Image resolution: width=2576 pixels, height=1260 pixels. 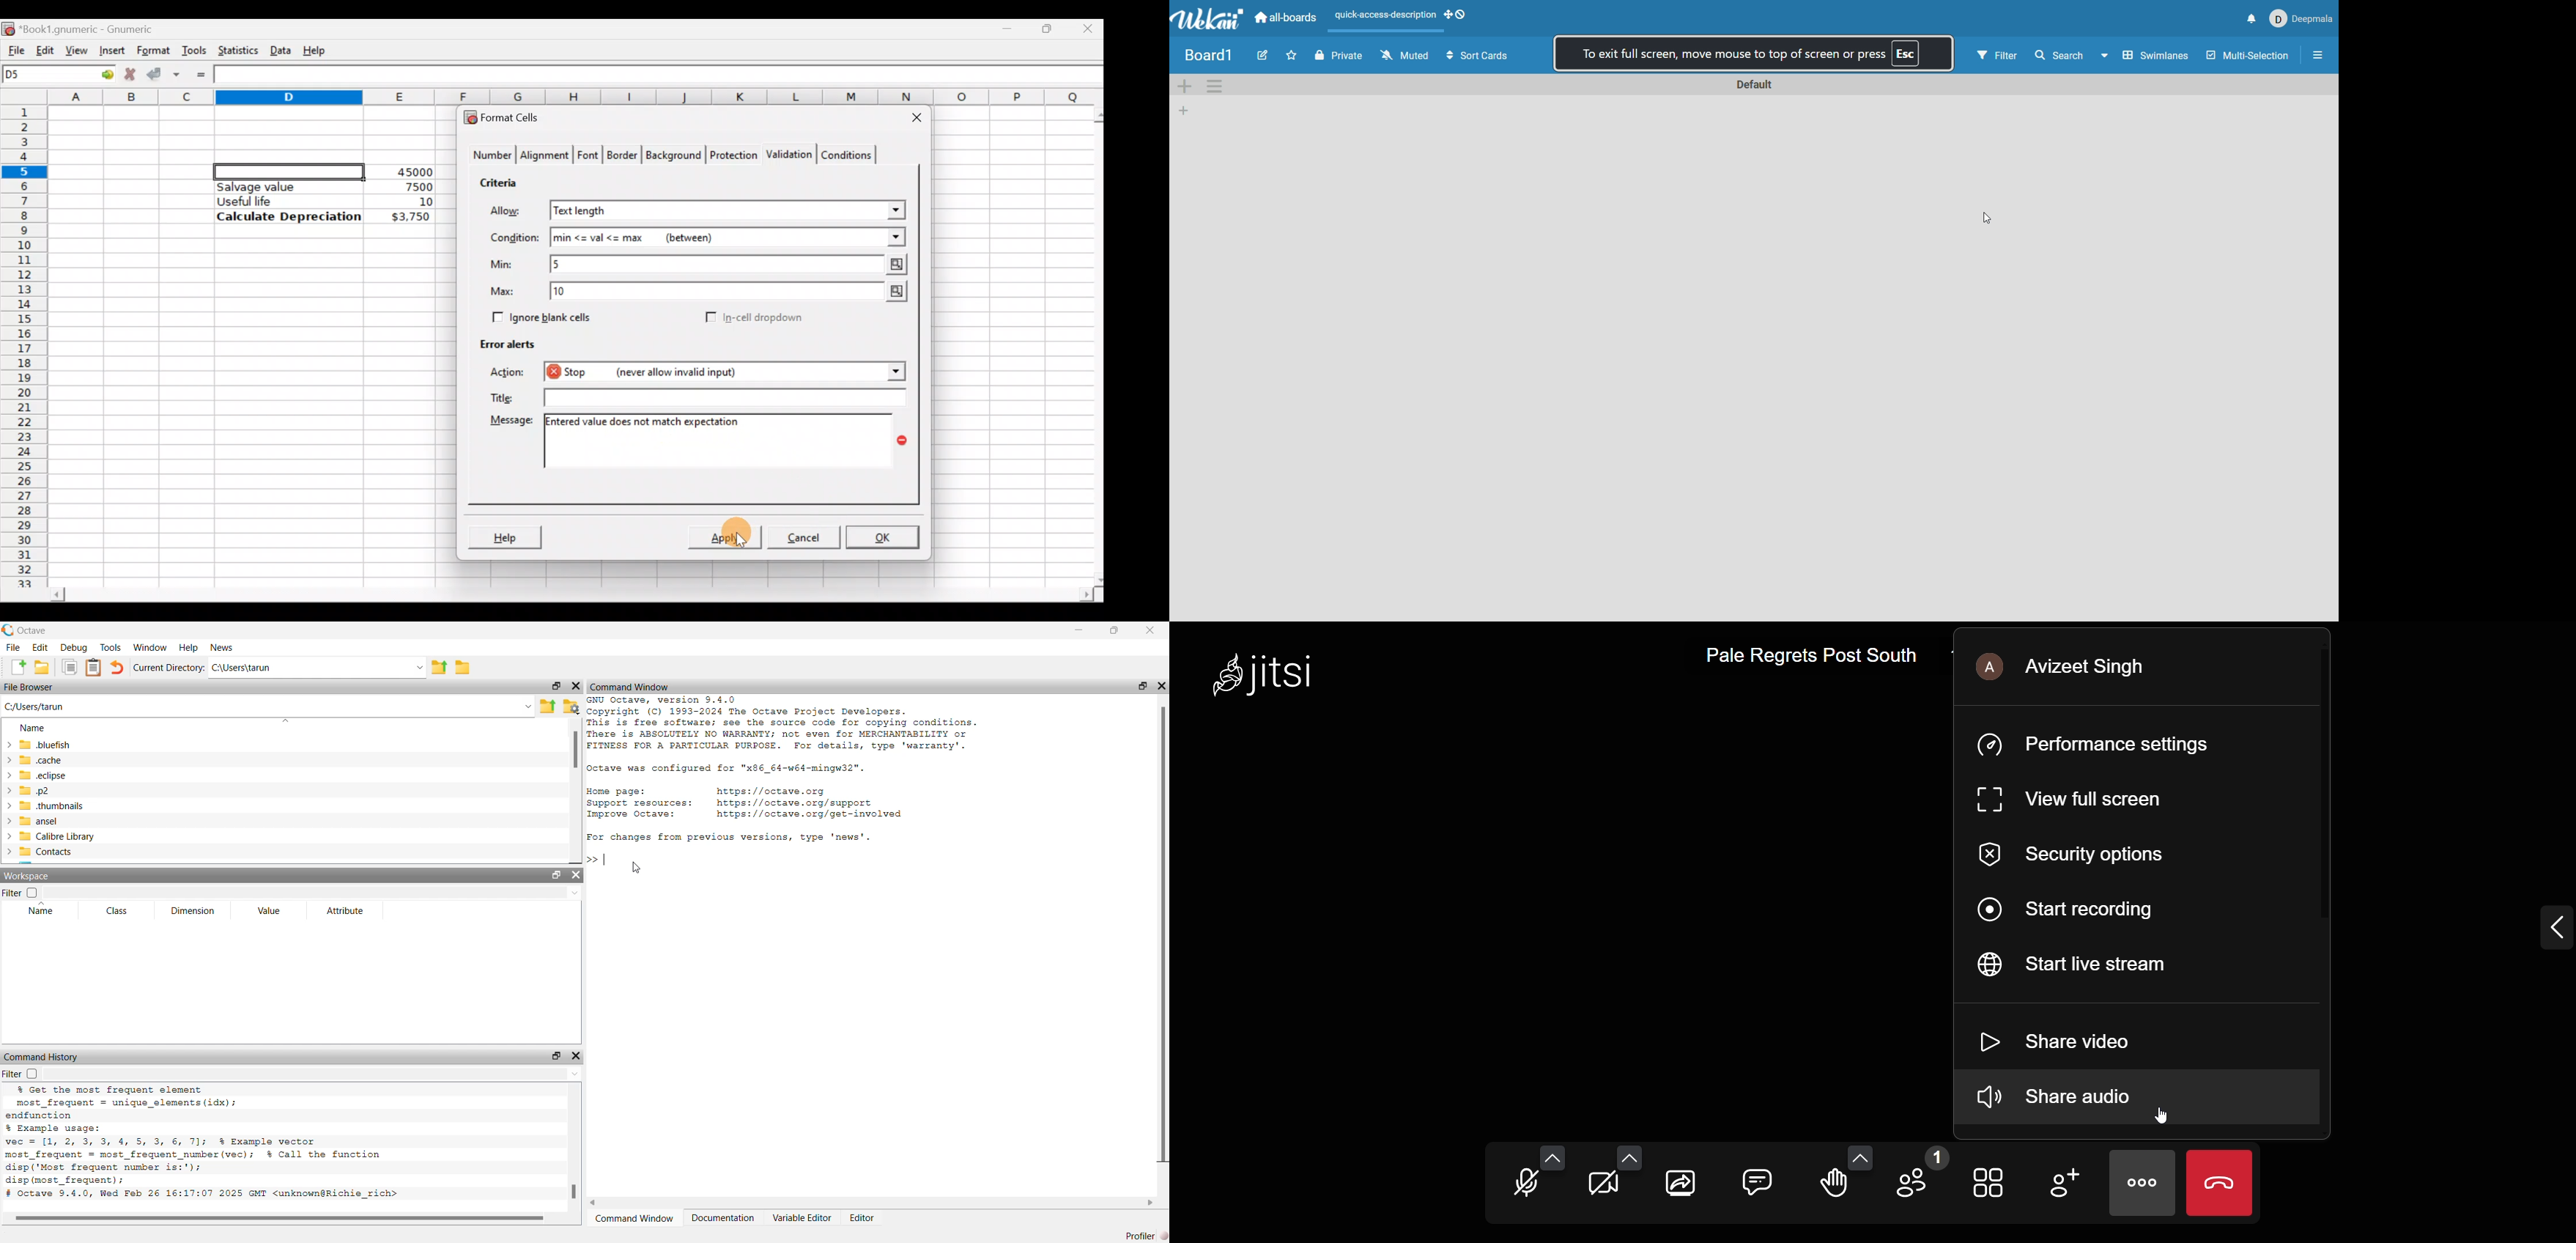 What do you see at coordinates (548, 707) in the screenshot?
I see `One directory up` at bounding box center [548, 707].